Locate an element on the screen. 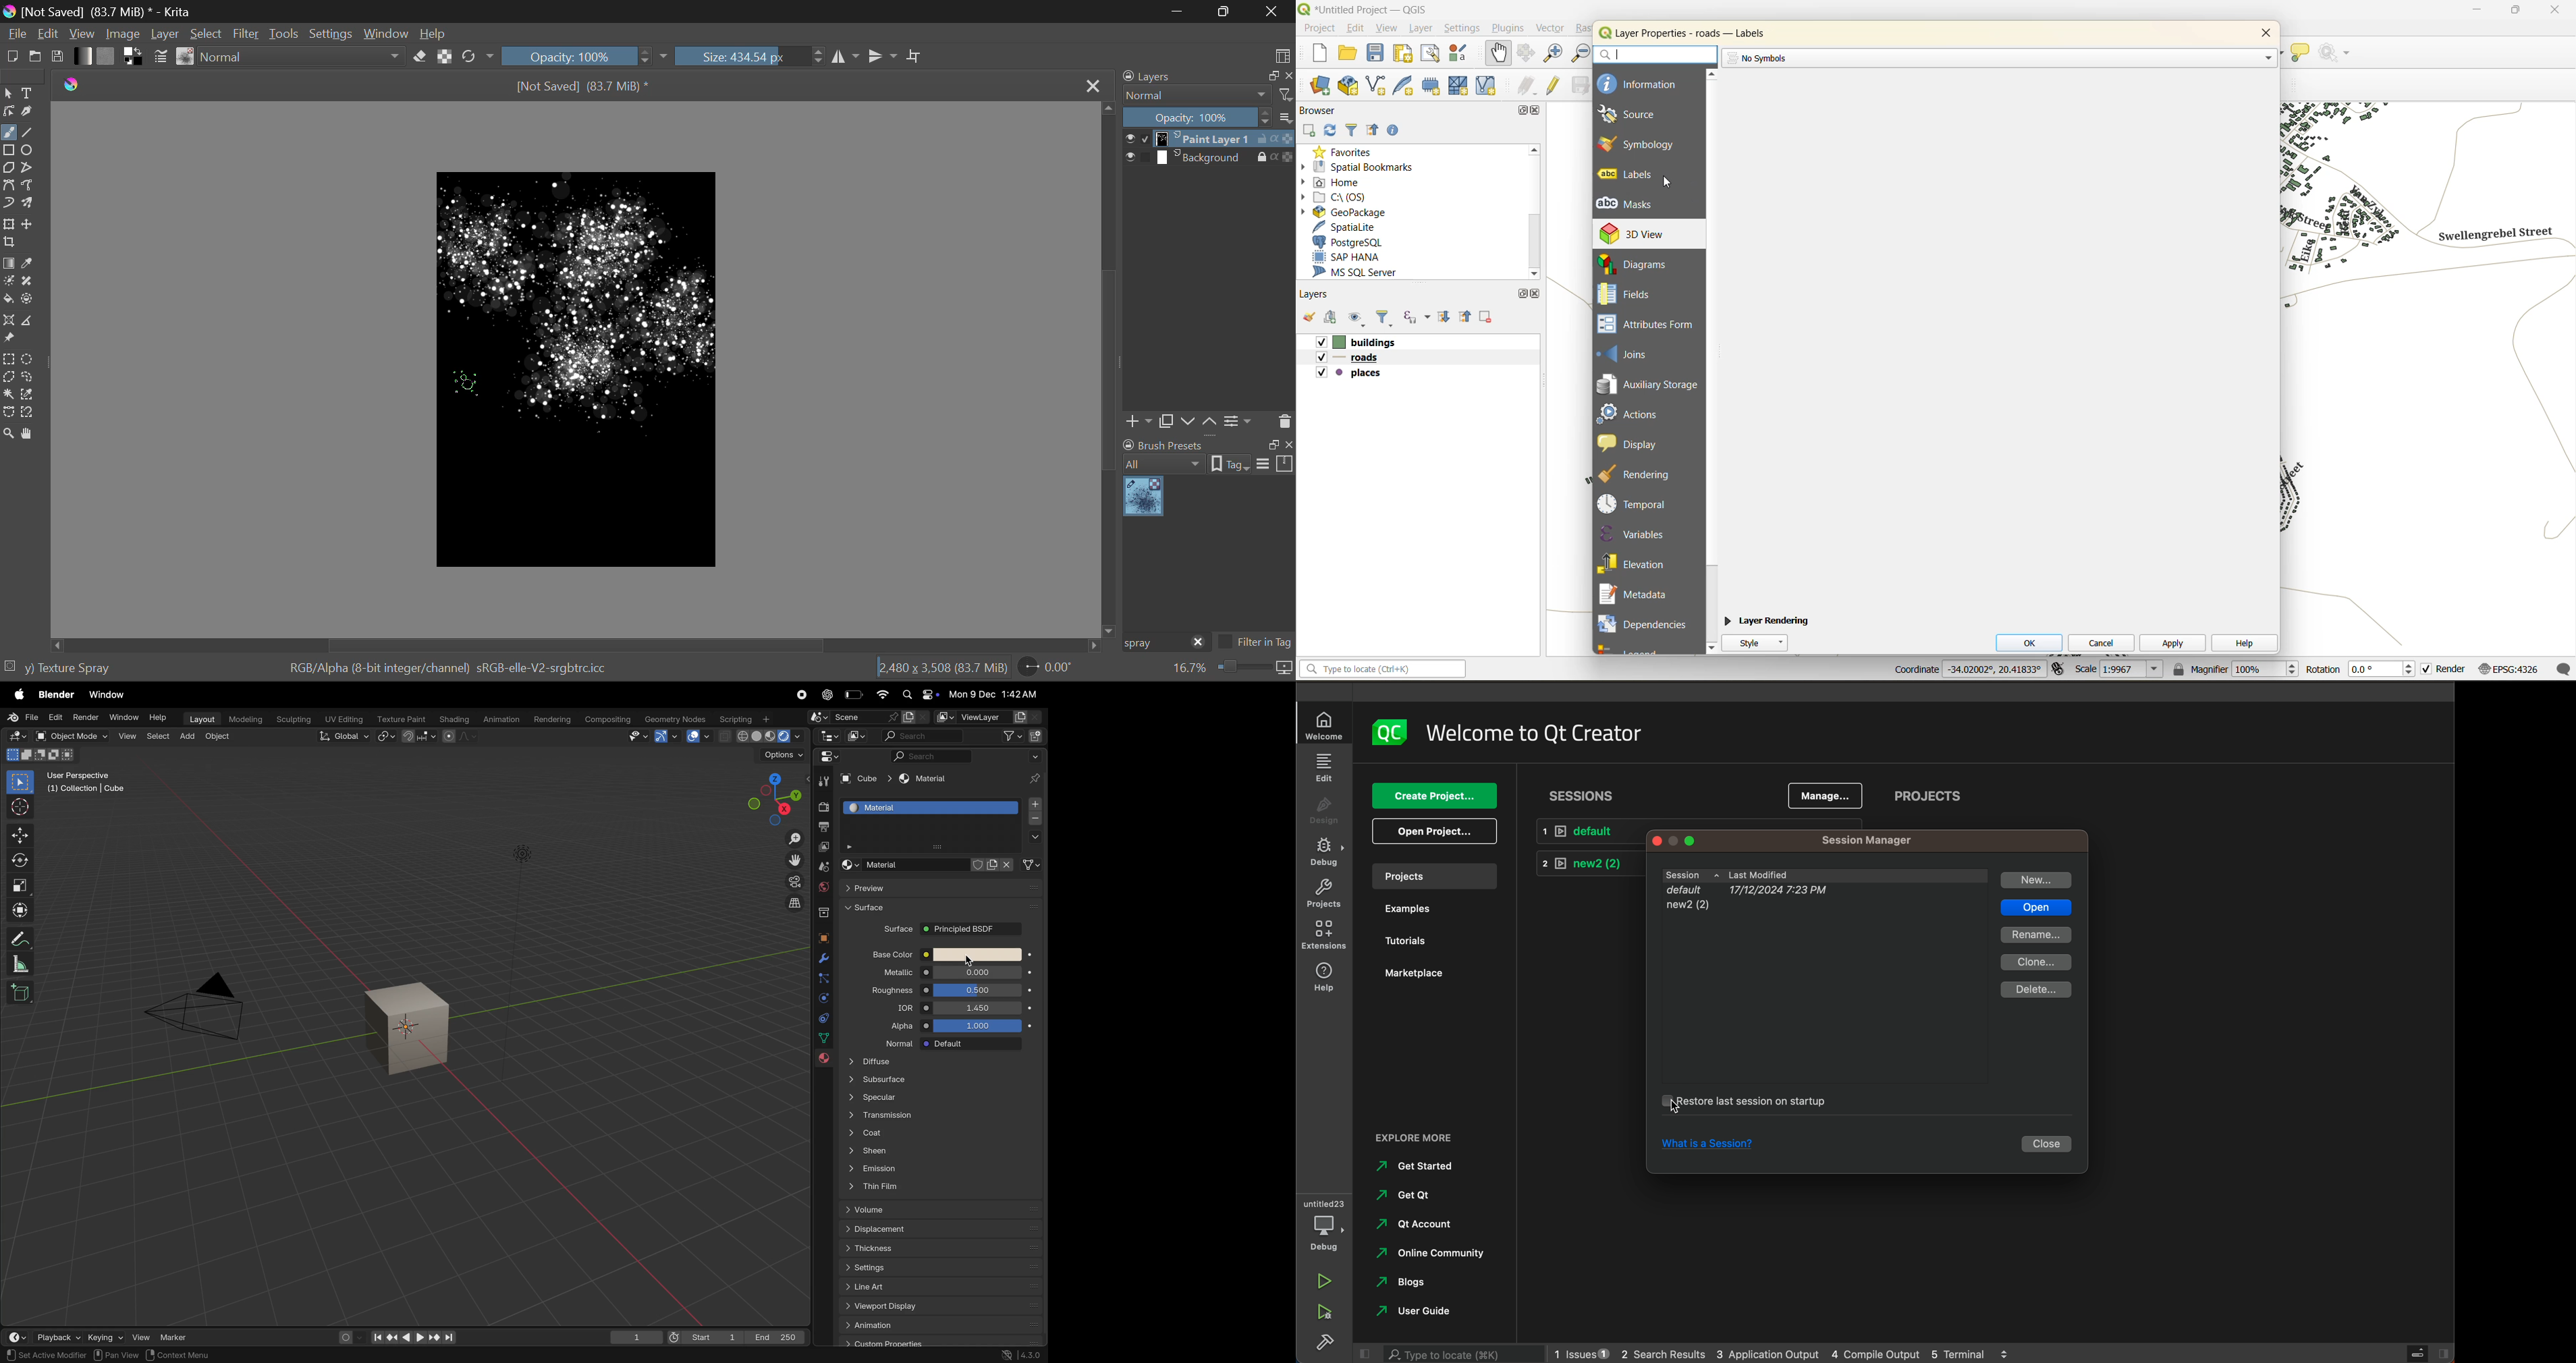  build is located at coordinates (1323, 1342).